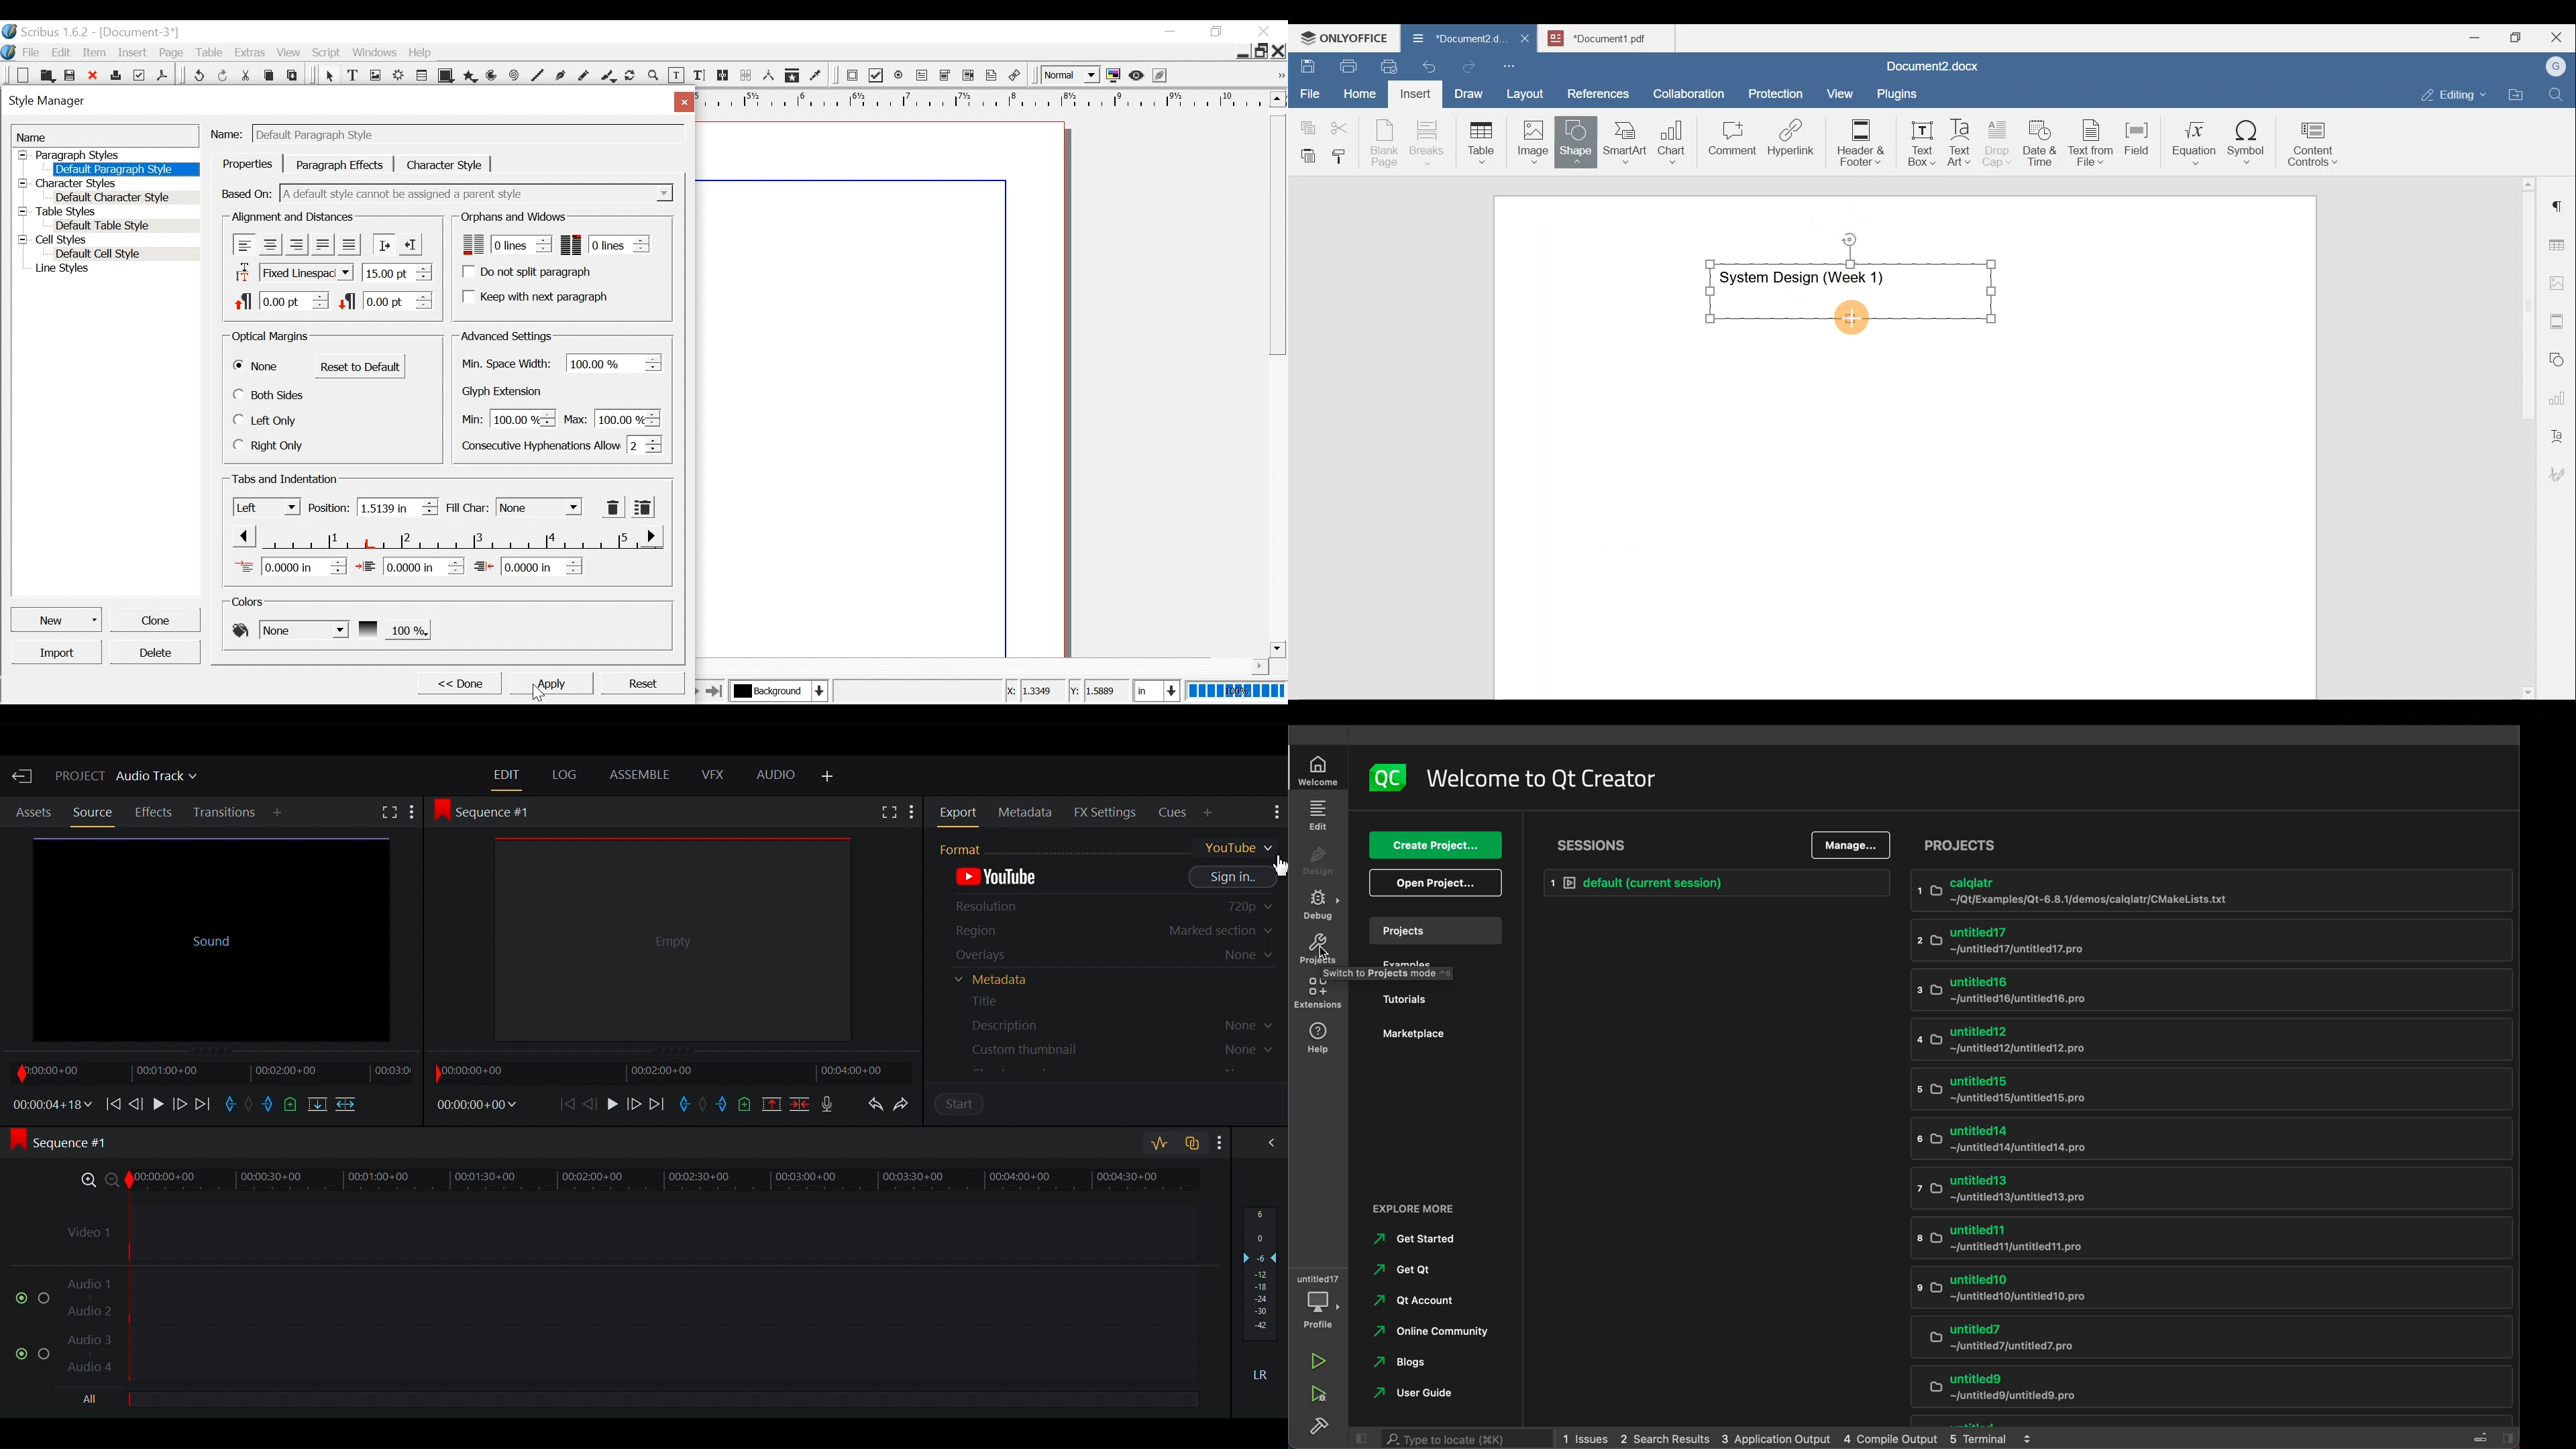 This screenshot has width=2576, height=1456. I want to click on Delete Selected tabular, so click(613, 507).